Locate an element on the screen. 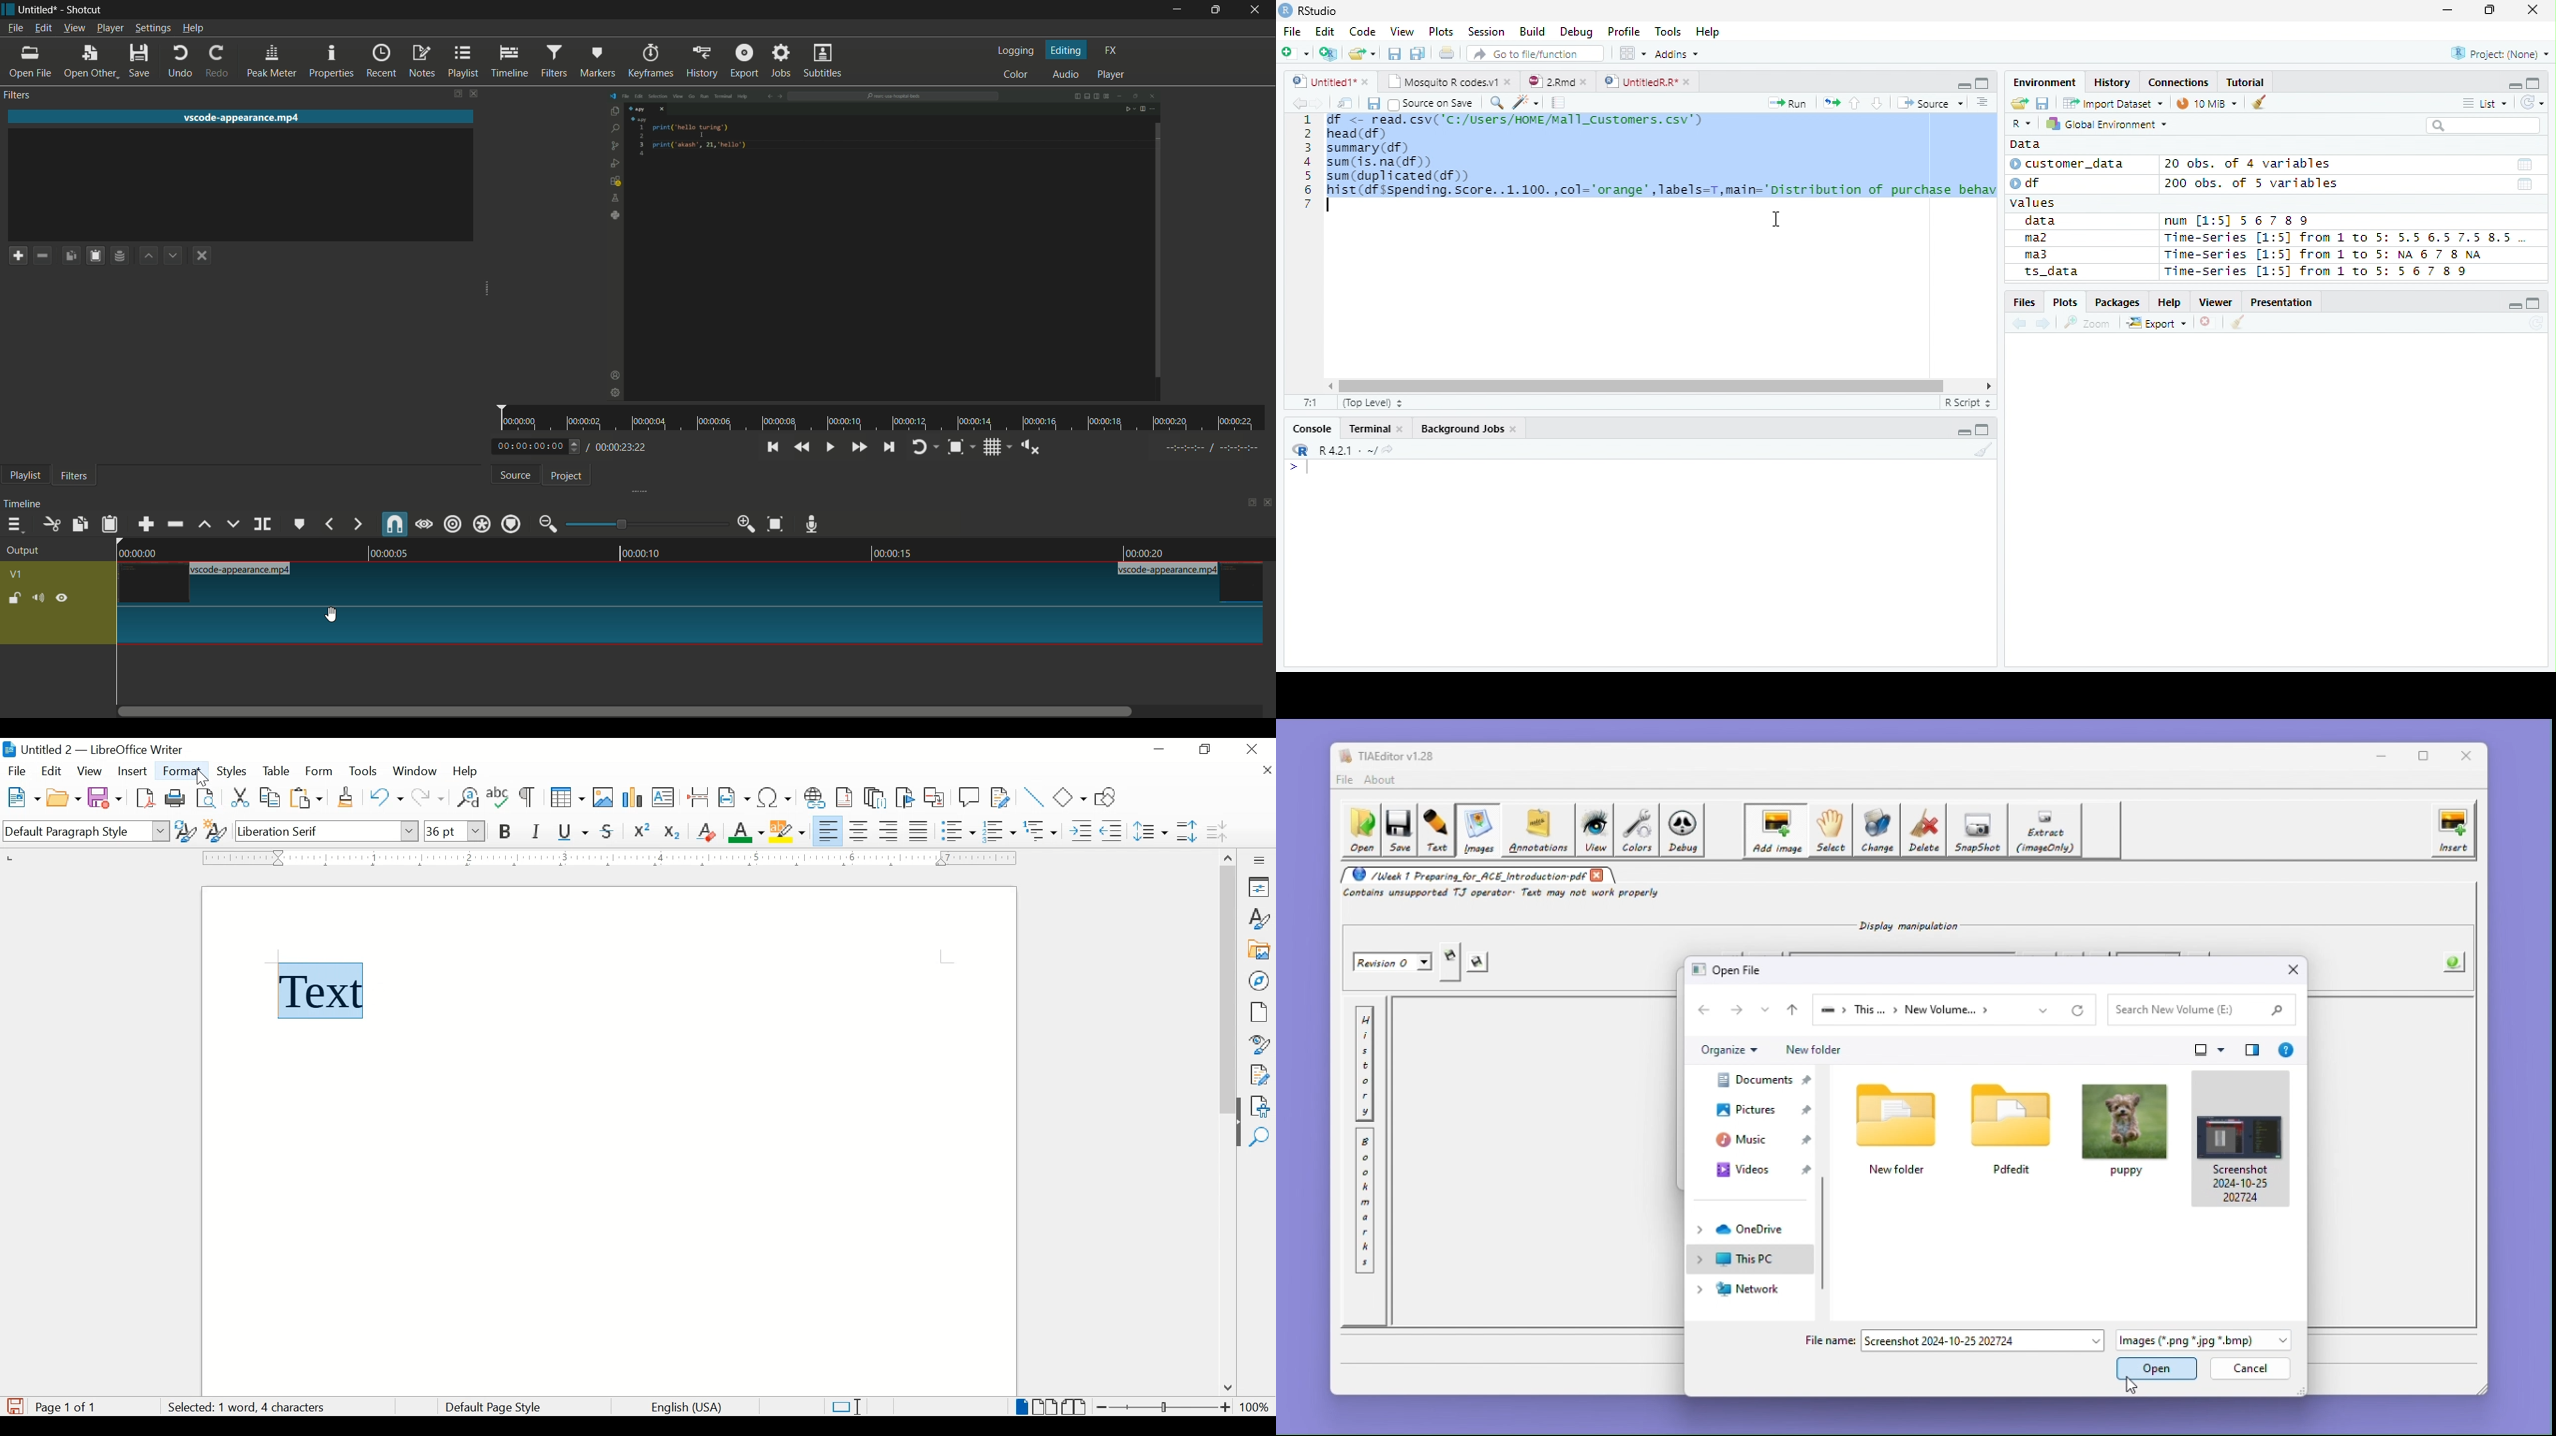 This screenshot has height=1456, width=2576. Search is located at coordinates (2481, 126).